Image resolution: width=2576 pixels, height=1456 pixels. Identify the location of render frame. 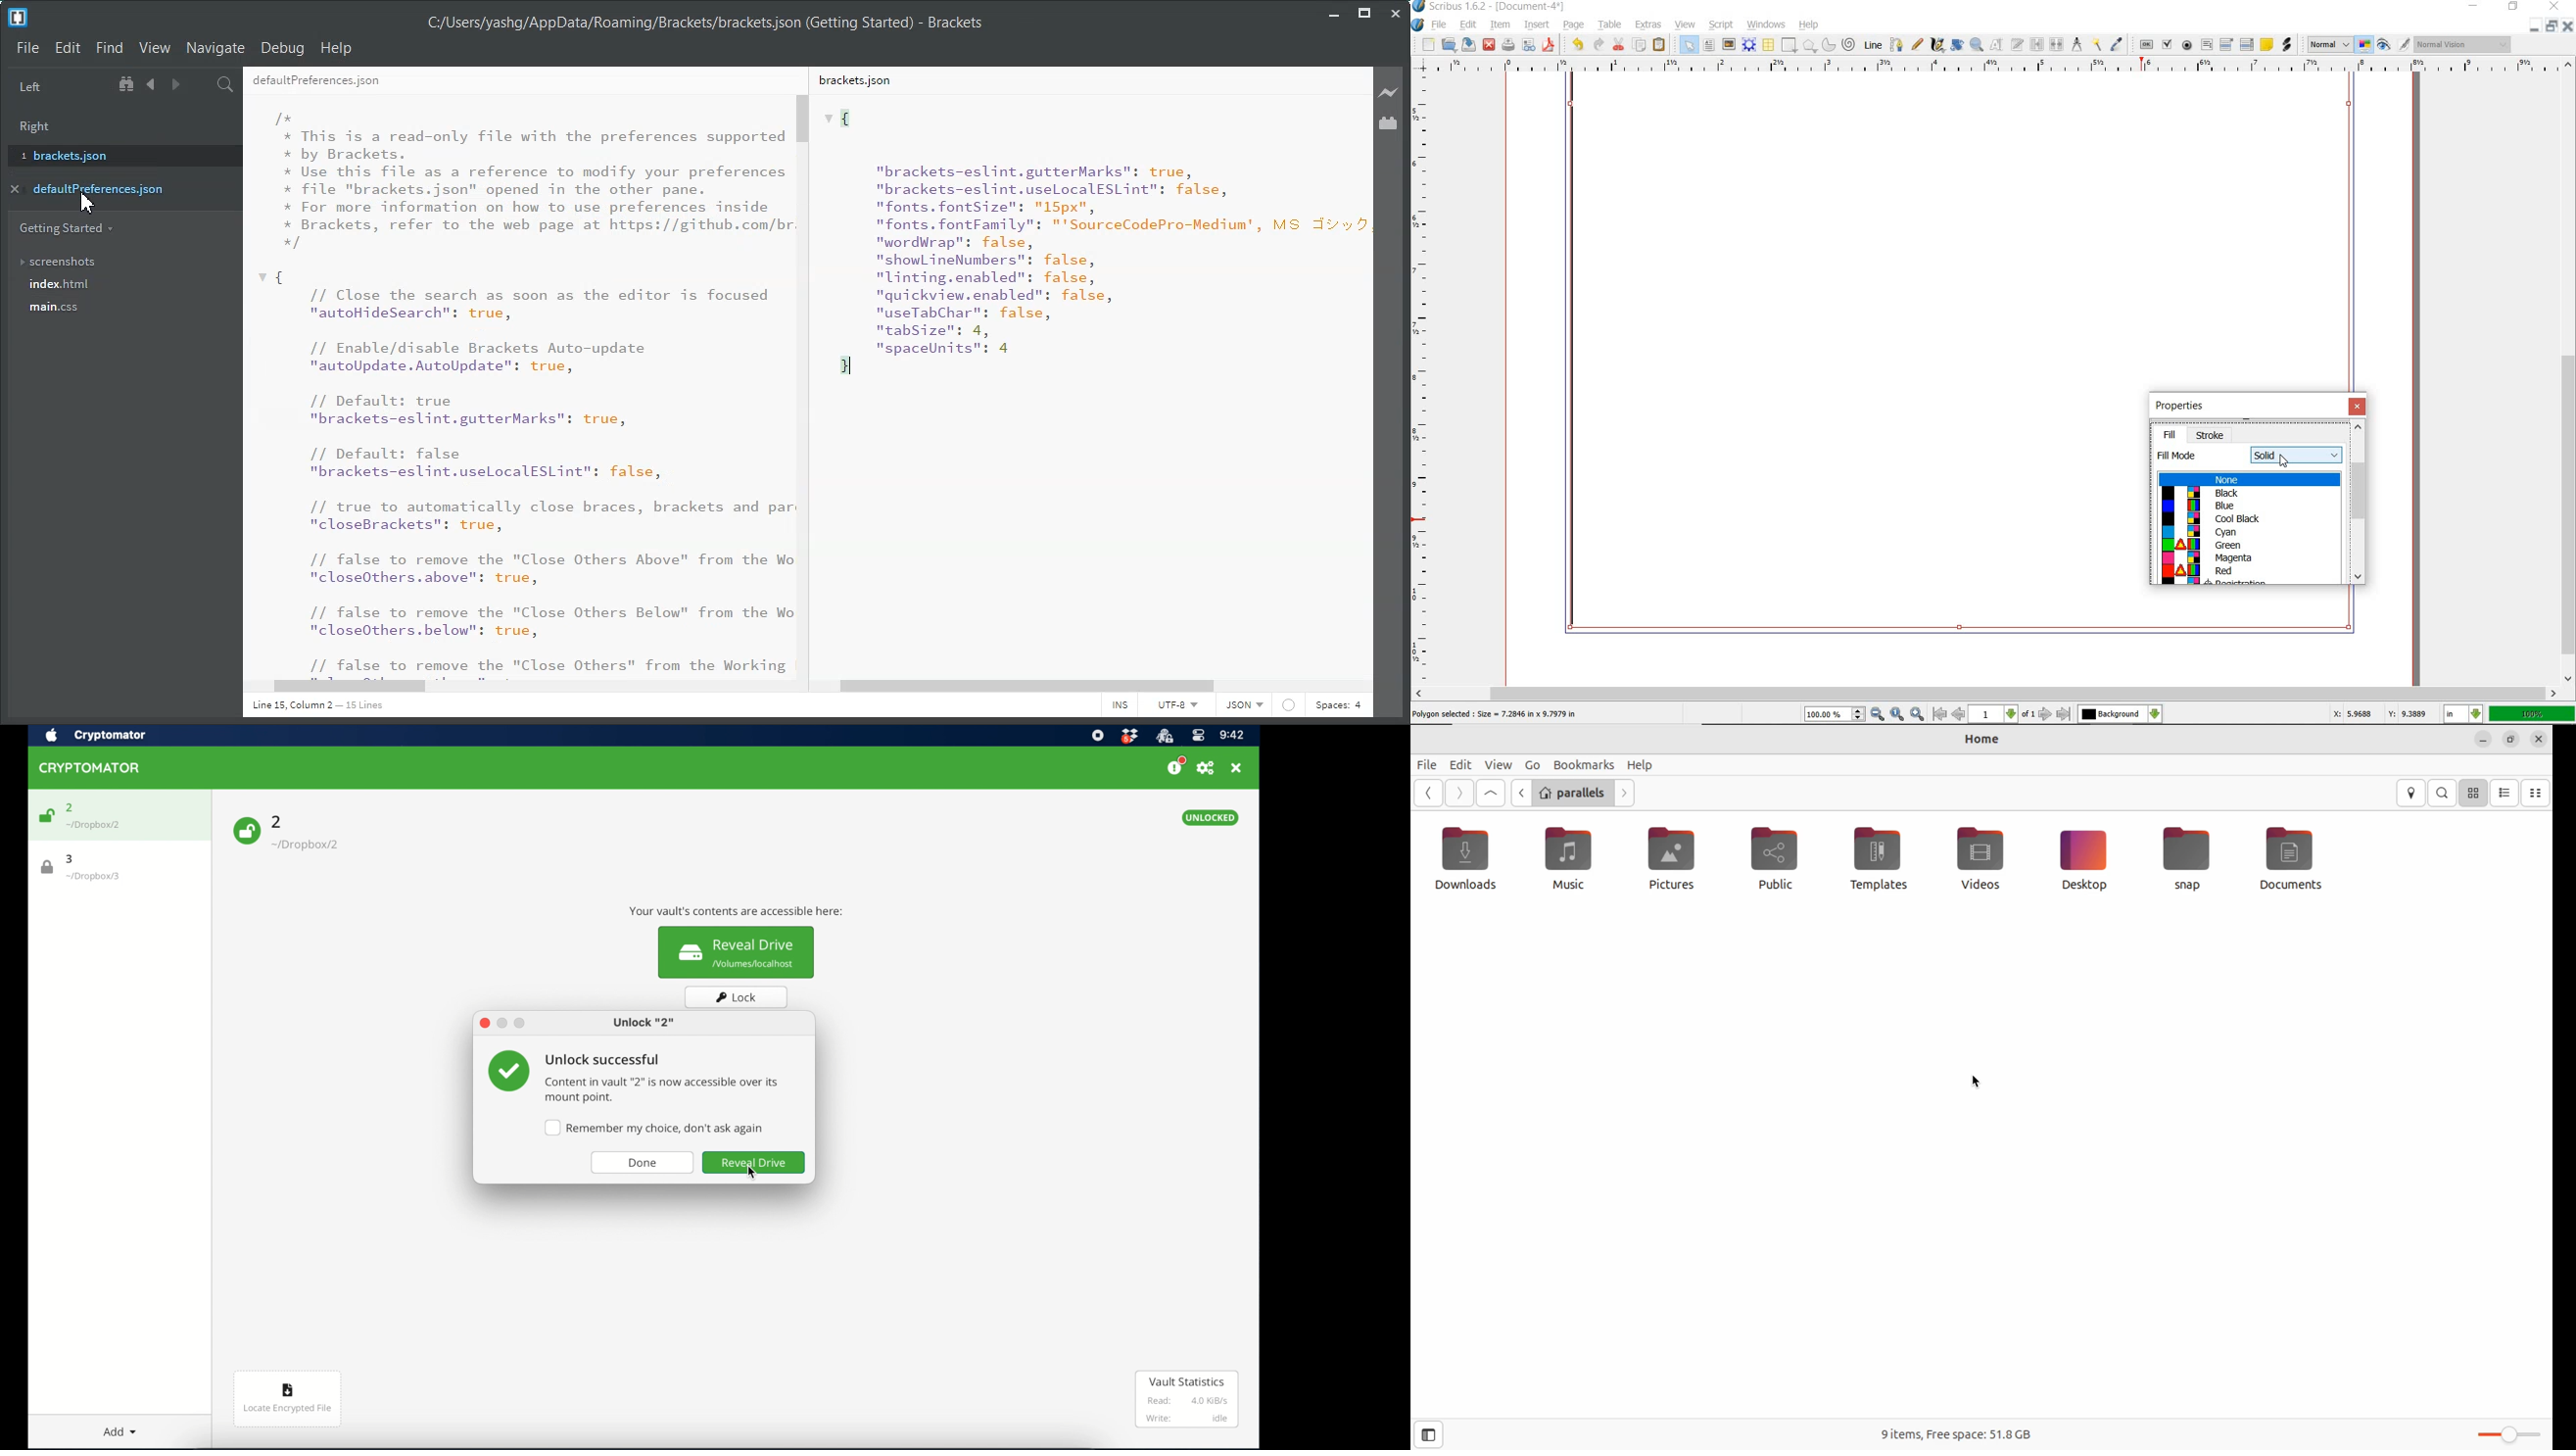
(1751, 46).